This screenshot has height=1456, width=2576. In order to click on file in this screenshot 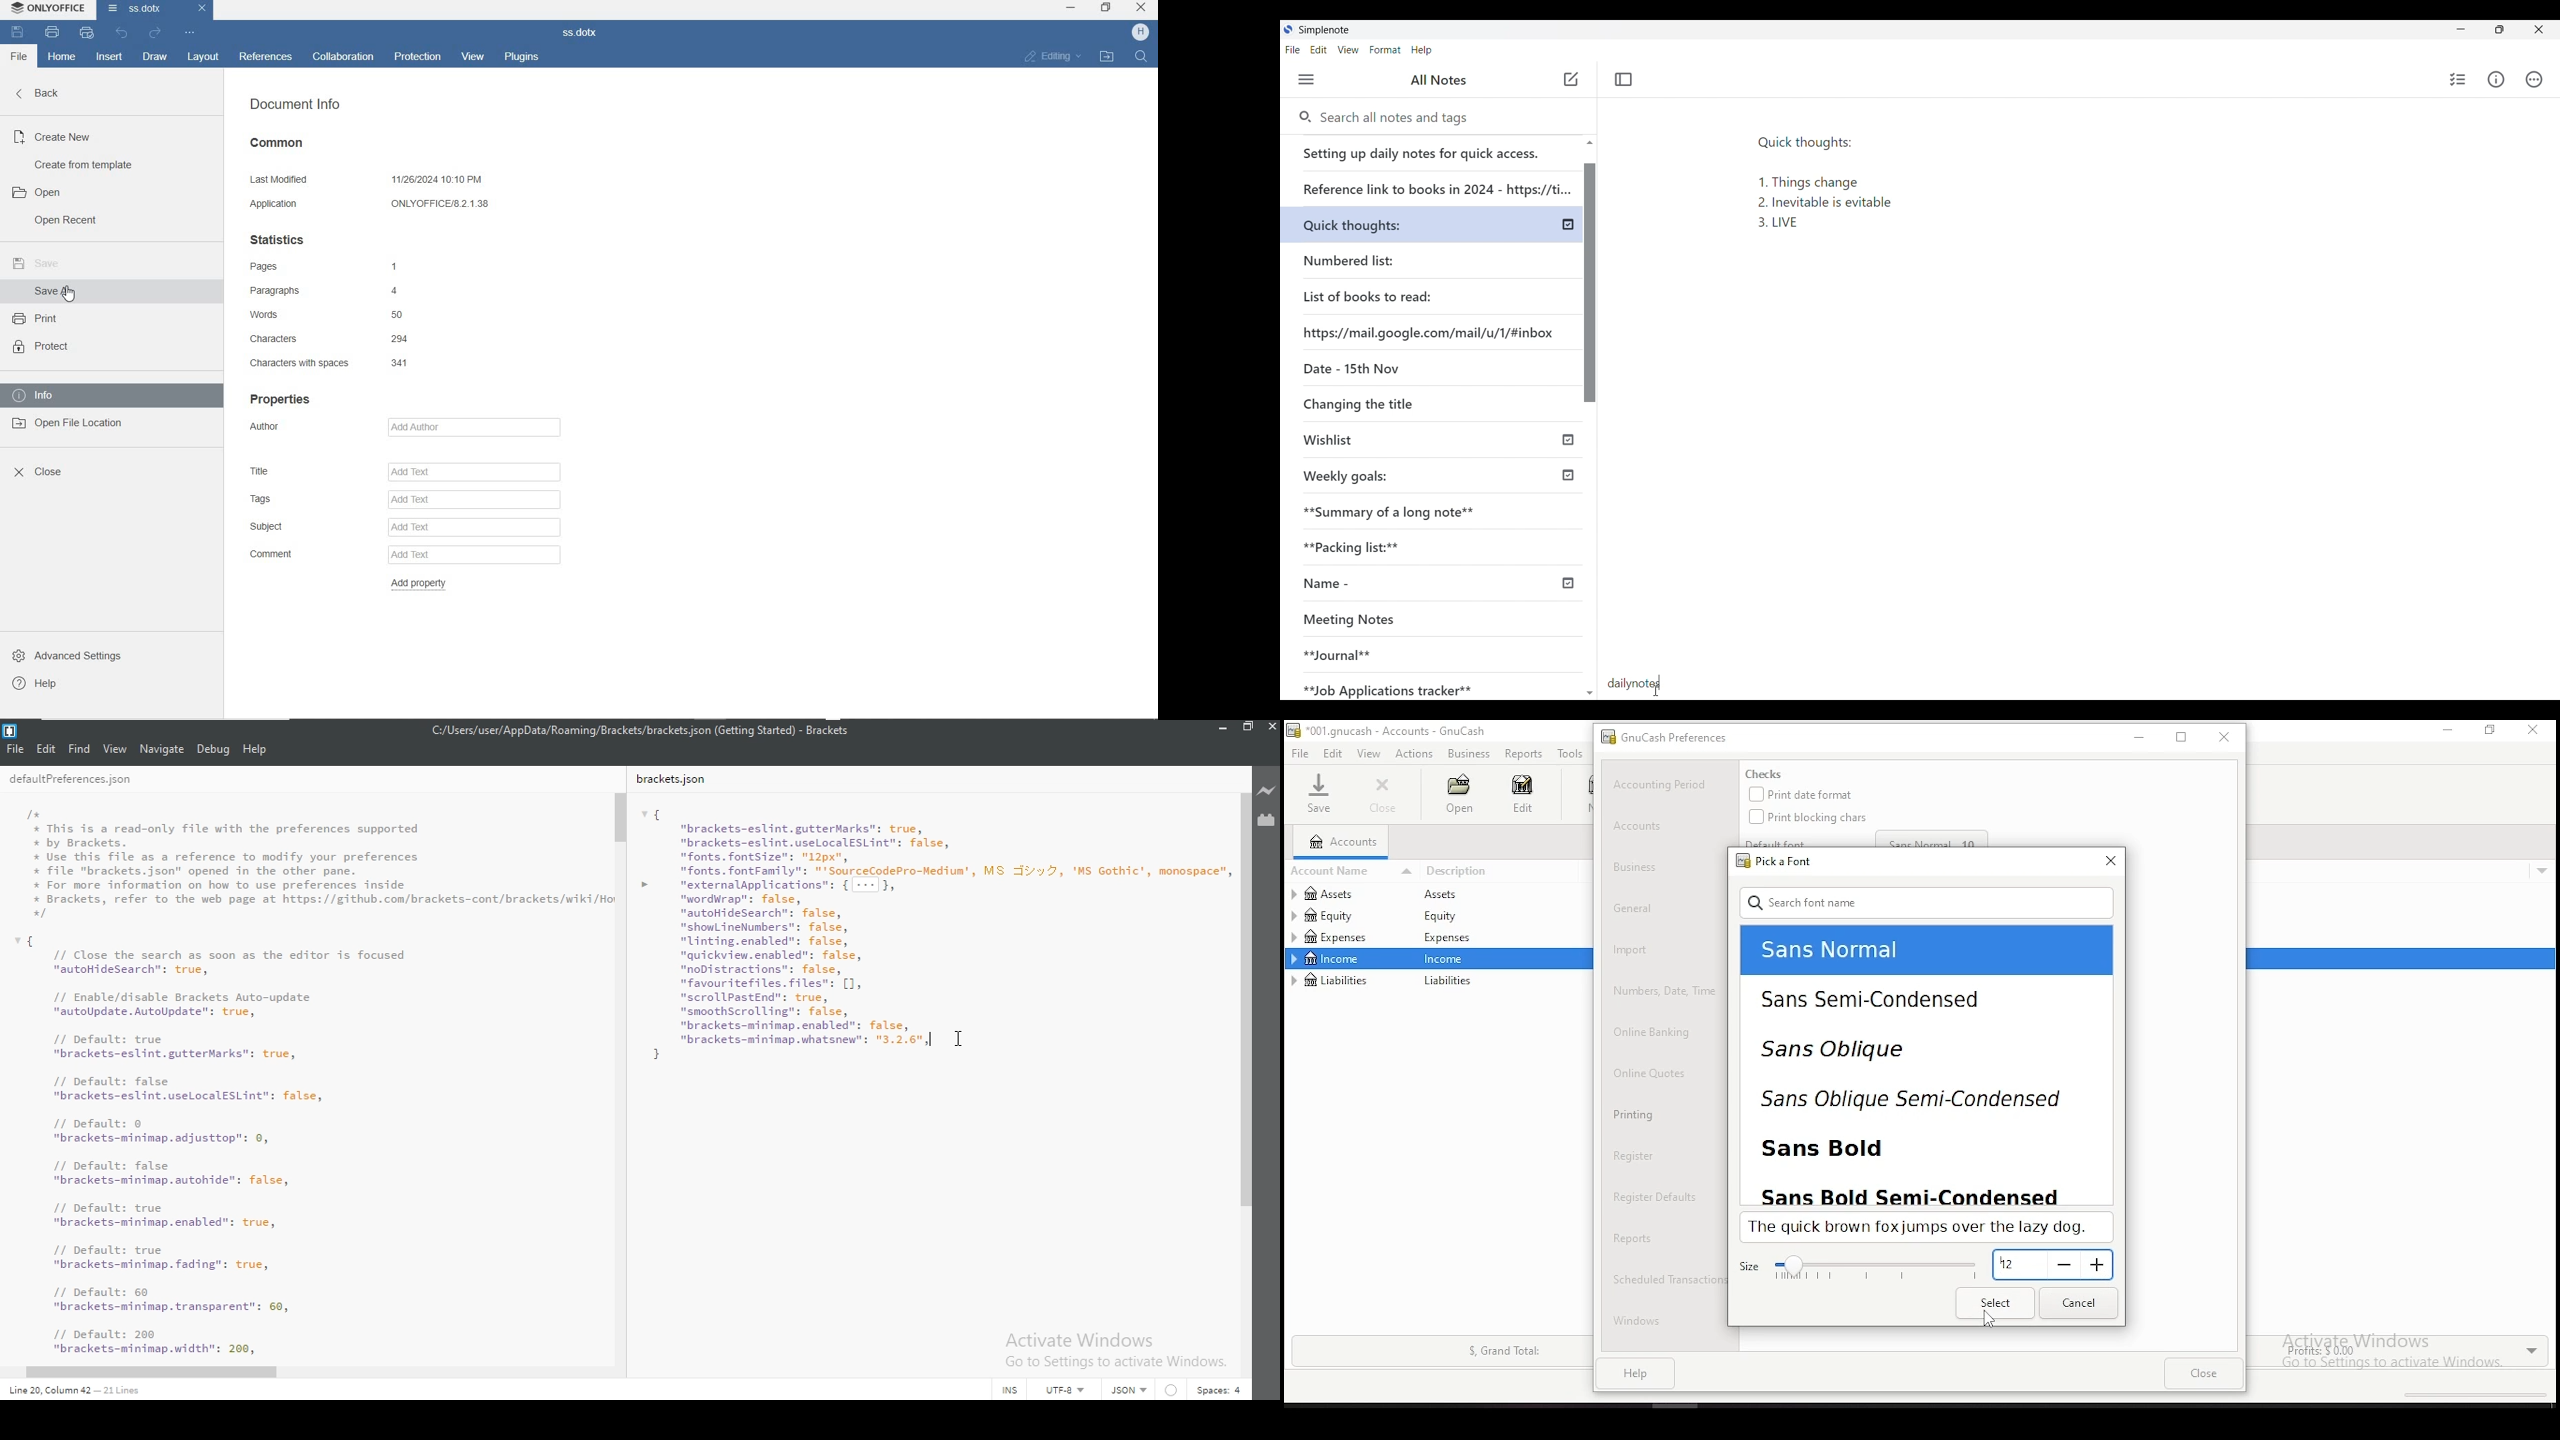, I will do `click(1299, 754)`.